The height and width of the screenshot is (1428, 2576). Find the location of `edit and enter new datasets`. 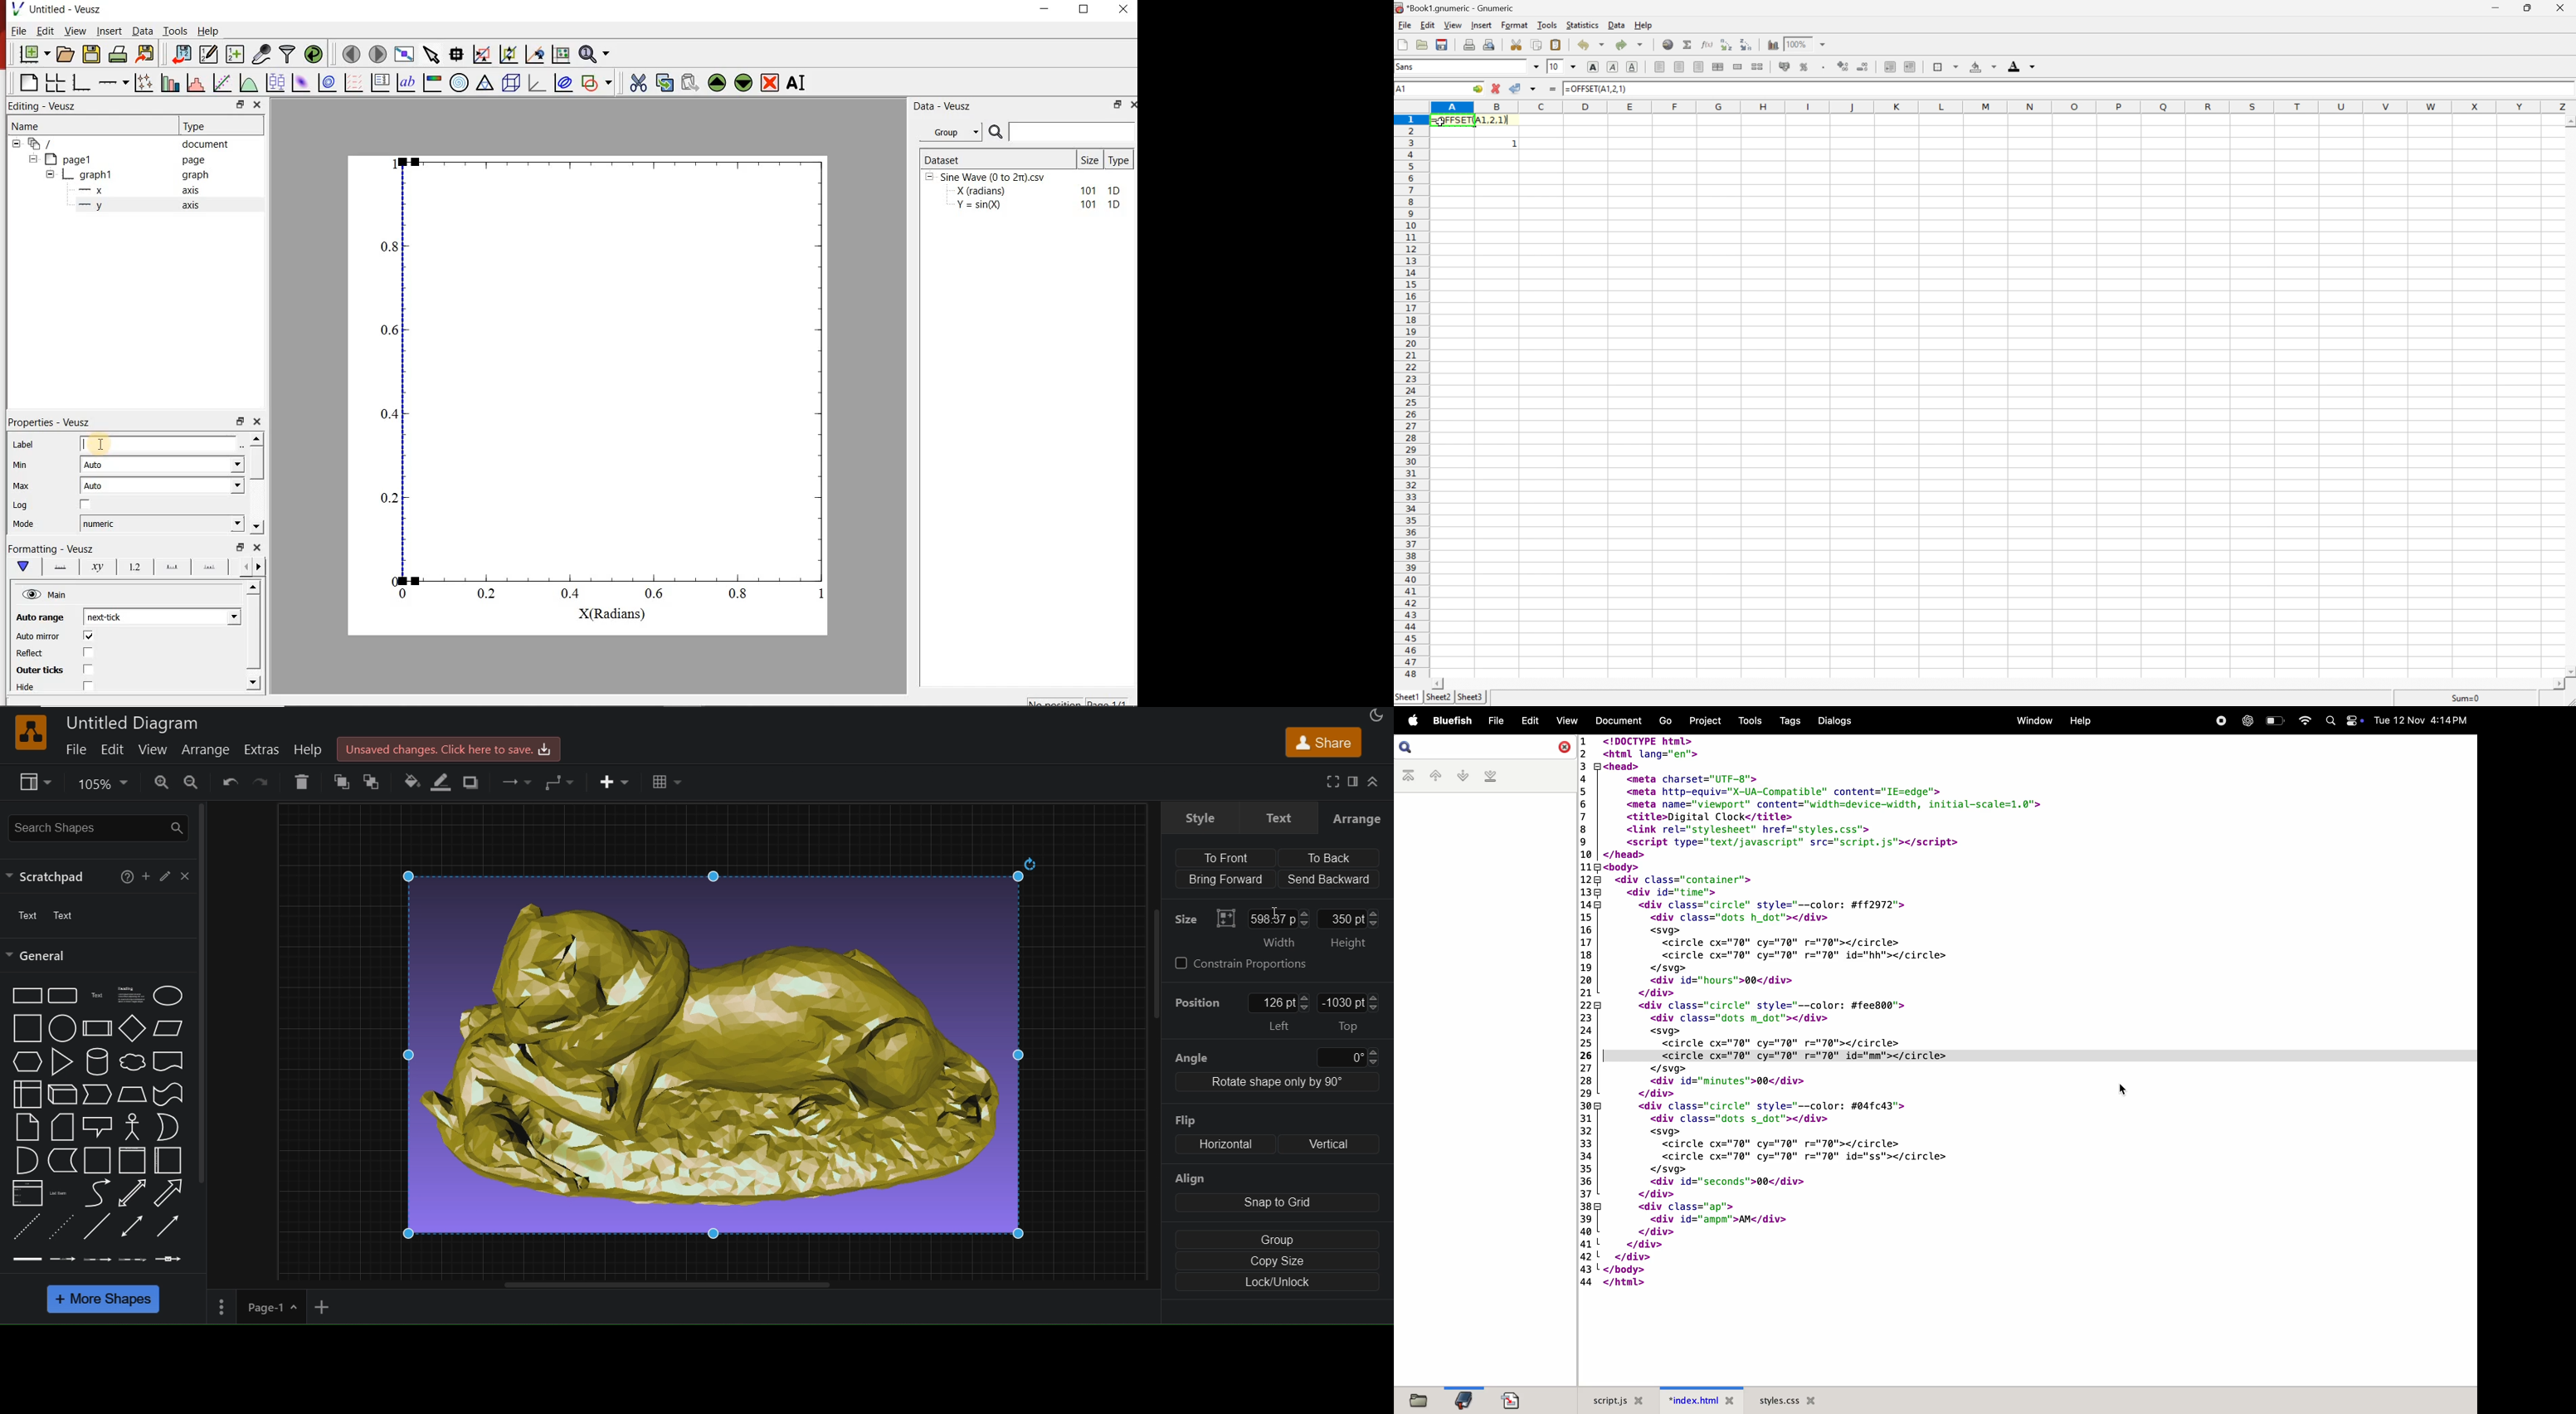

edit and enter new datasets is located at coordinates (209, 54).